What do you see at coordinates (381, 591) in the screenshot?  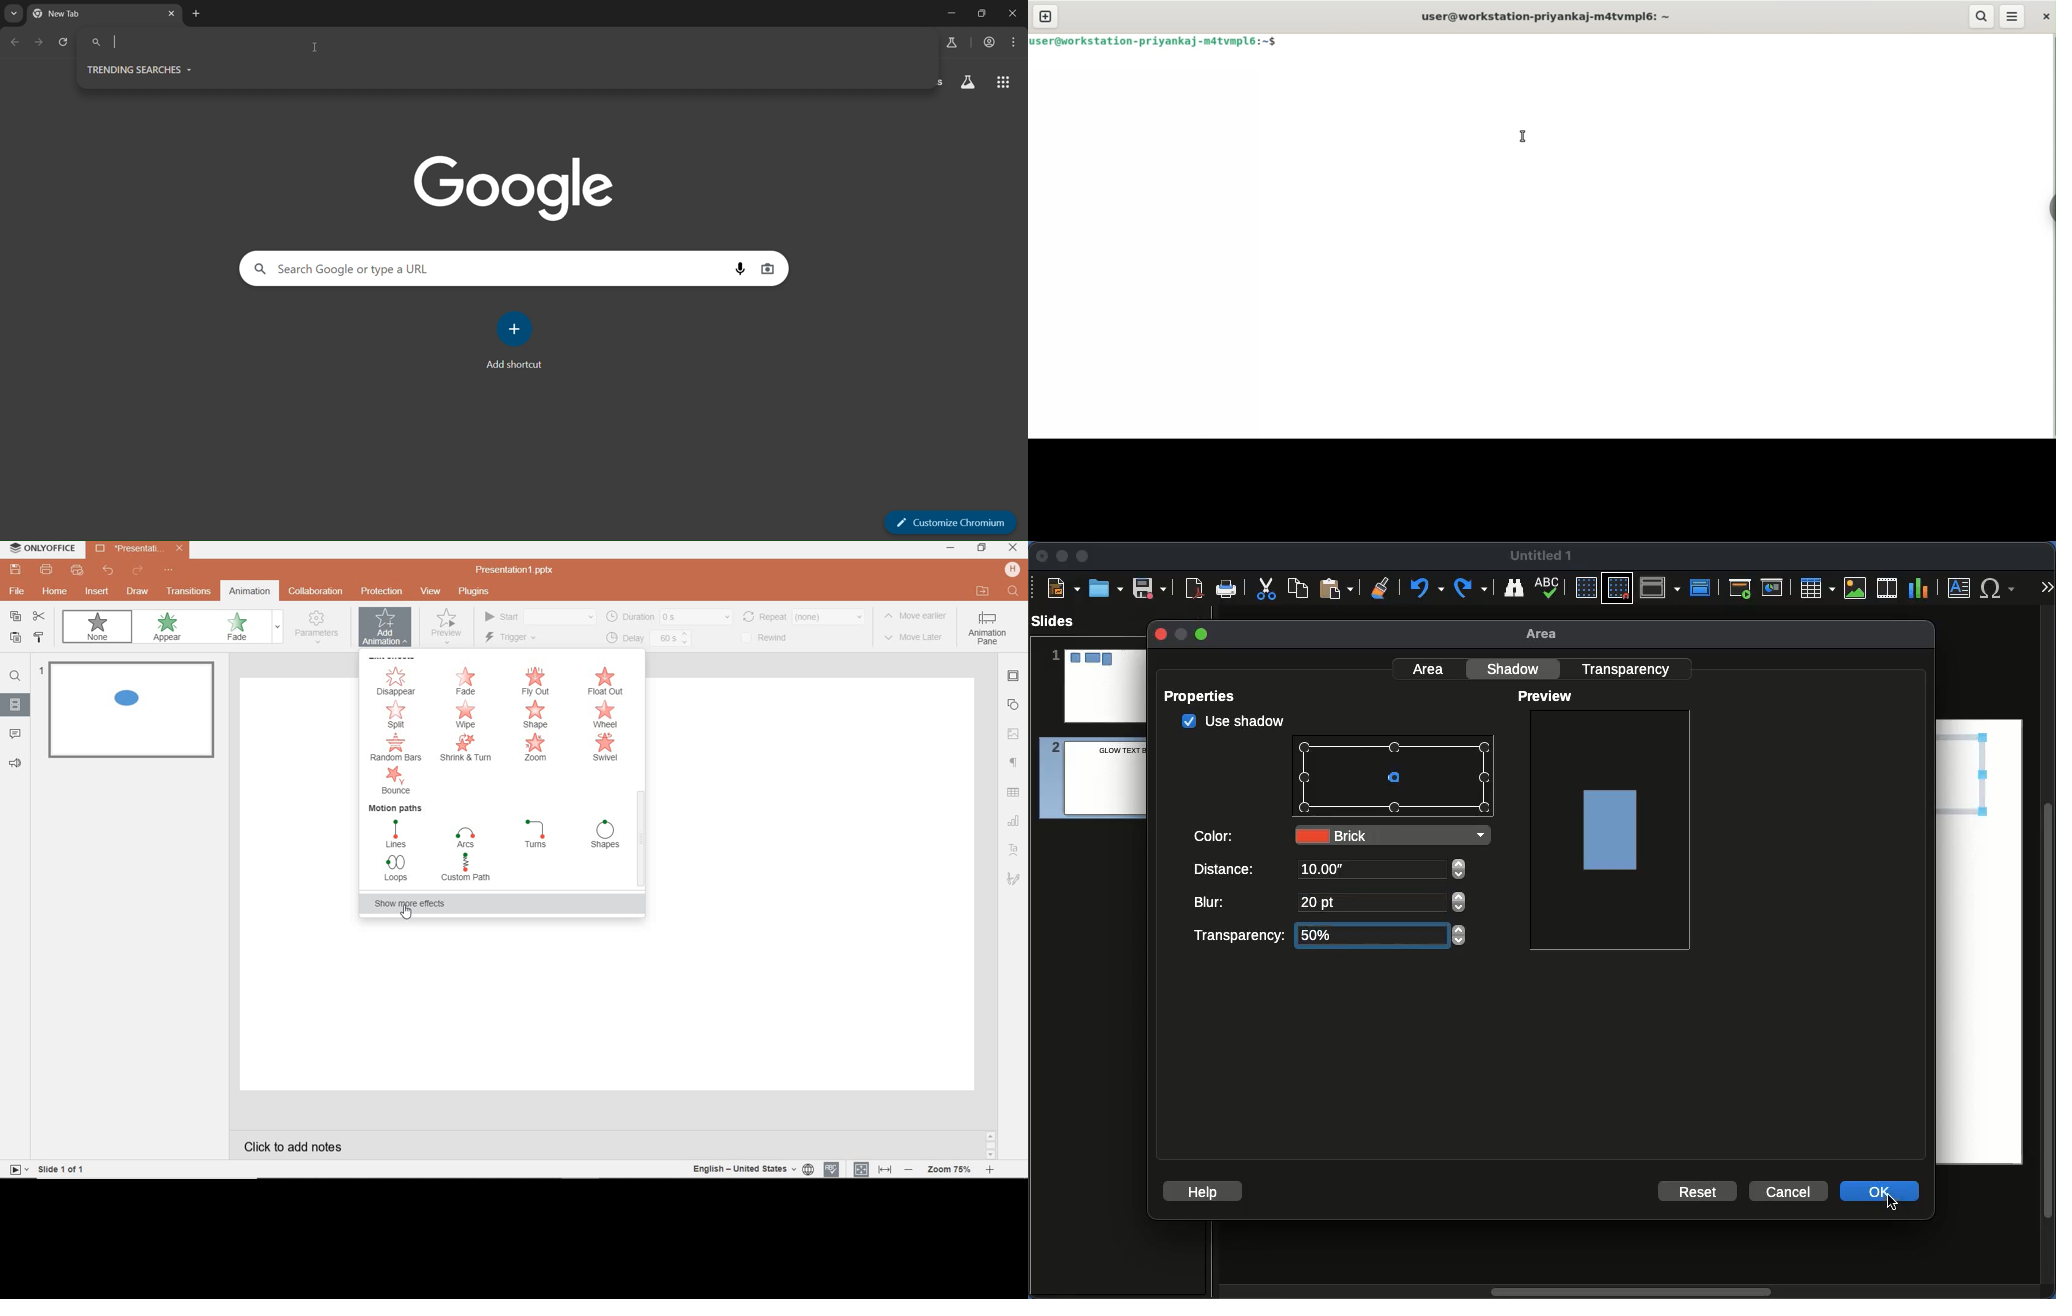 I see `protection` at bounding box center [381, 591].